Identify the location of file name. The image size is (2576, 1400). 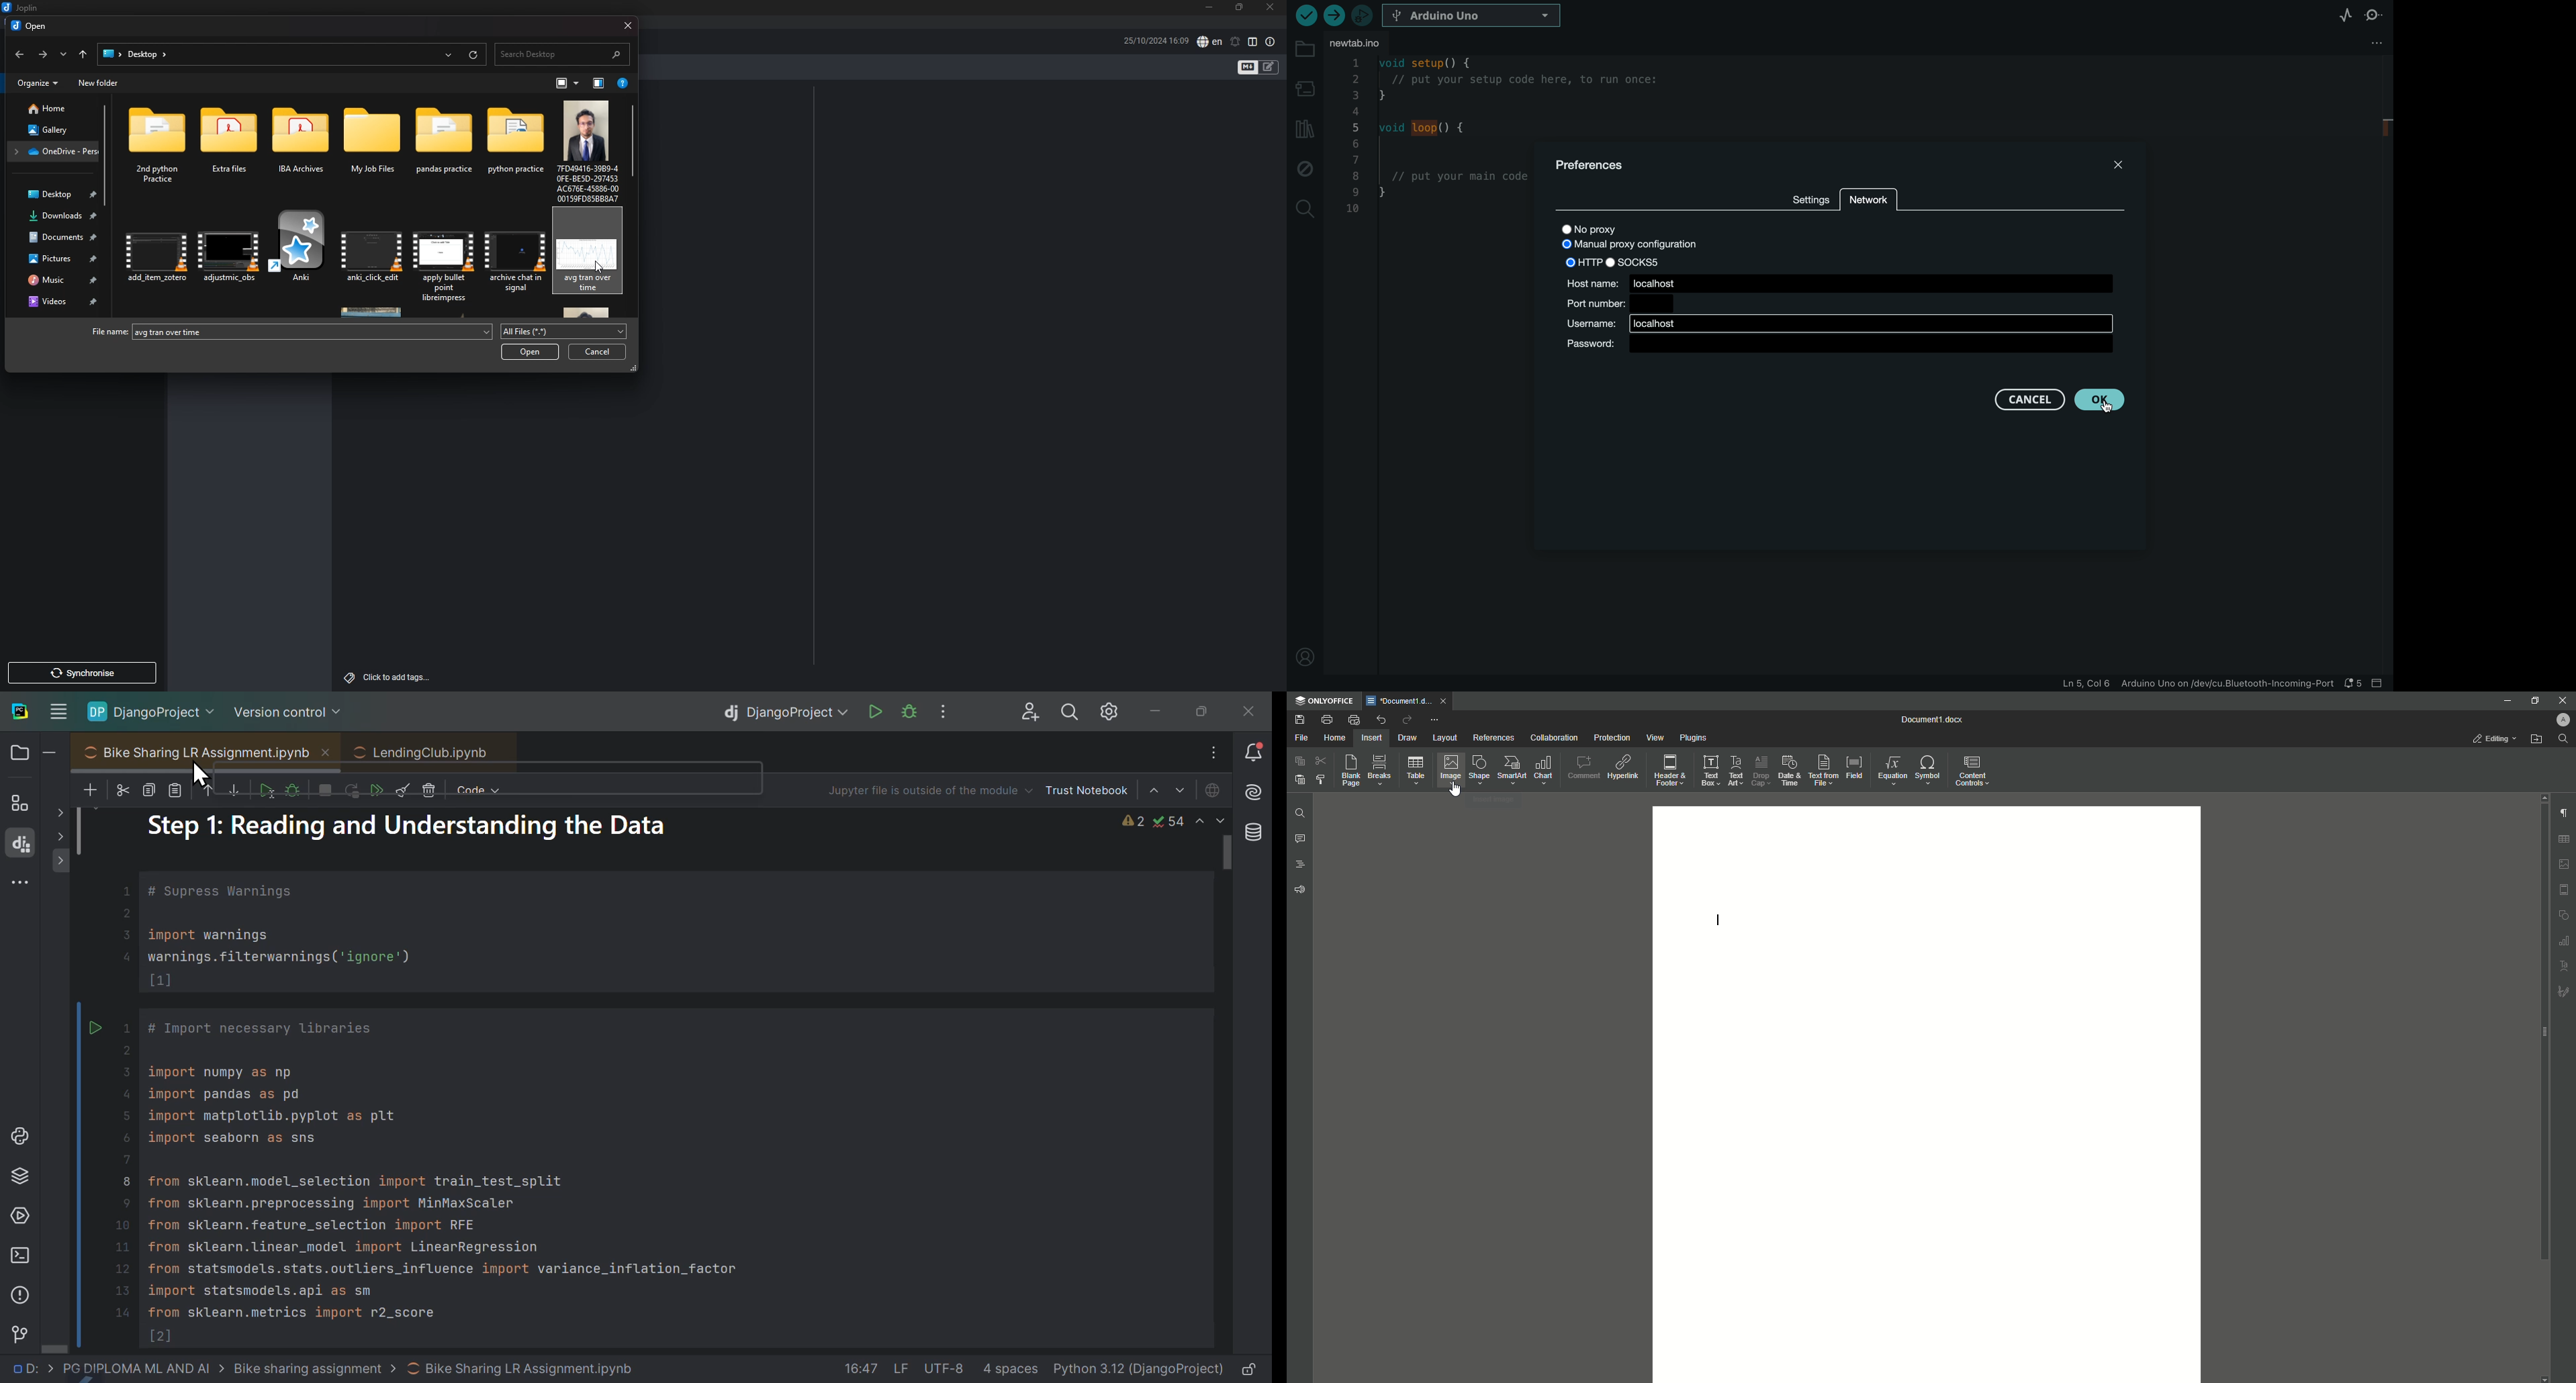
(111, 332).